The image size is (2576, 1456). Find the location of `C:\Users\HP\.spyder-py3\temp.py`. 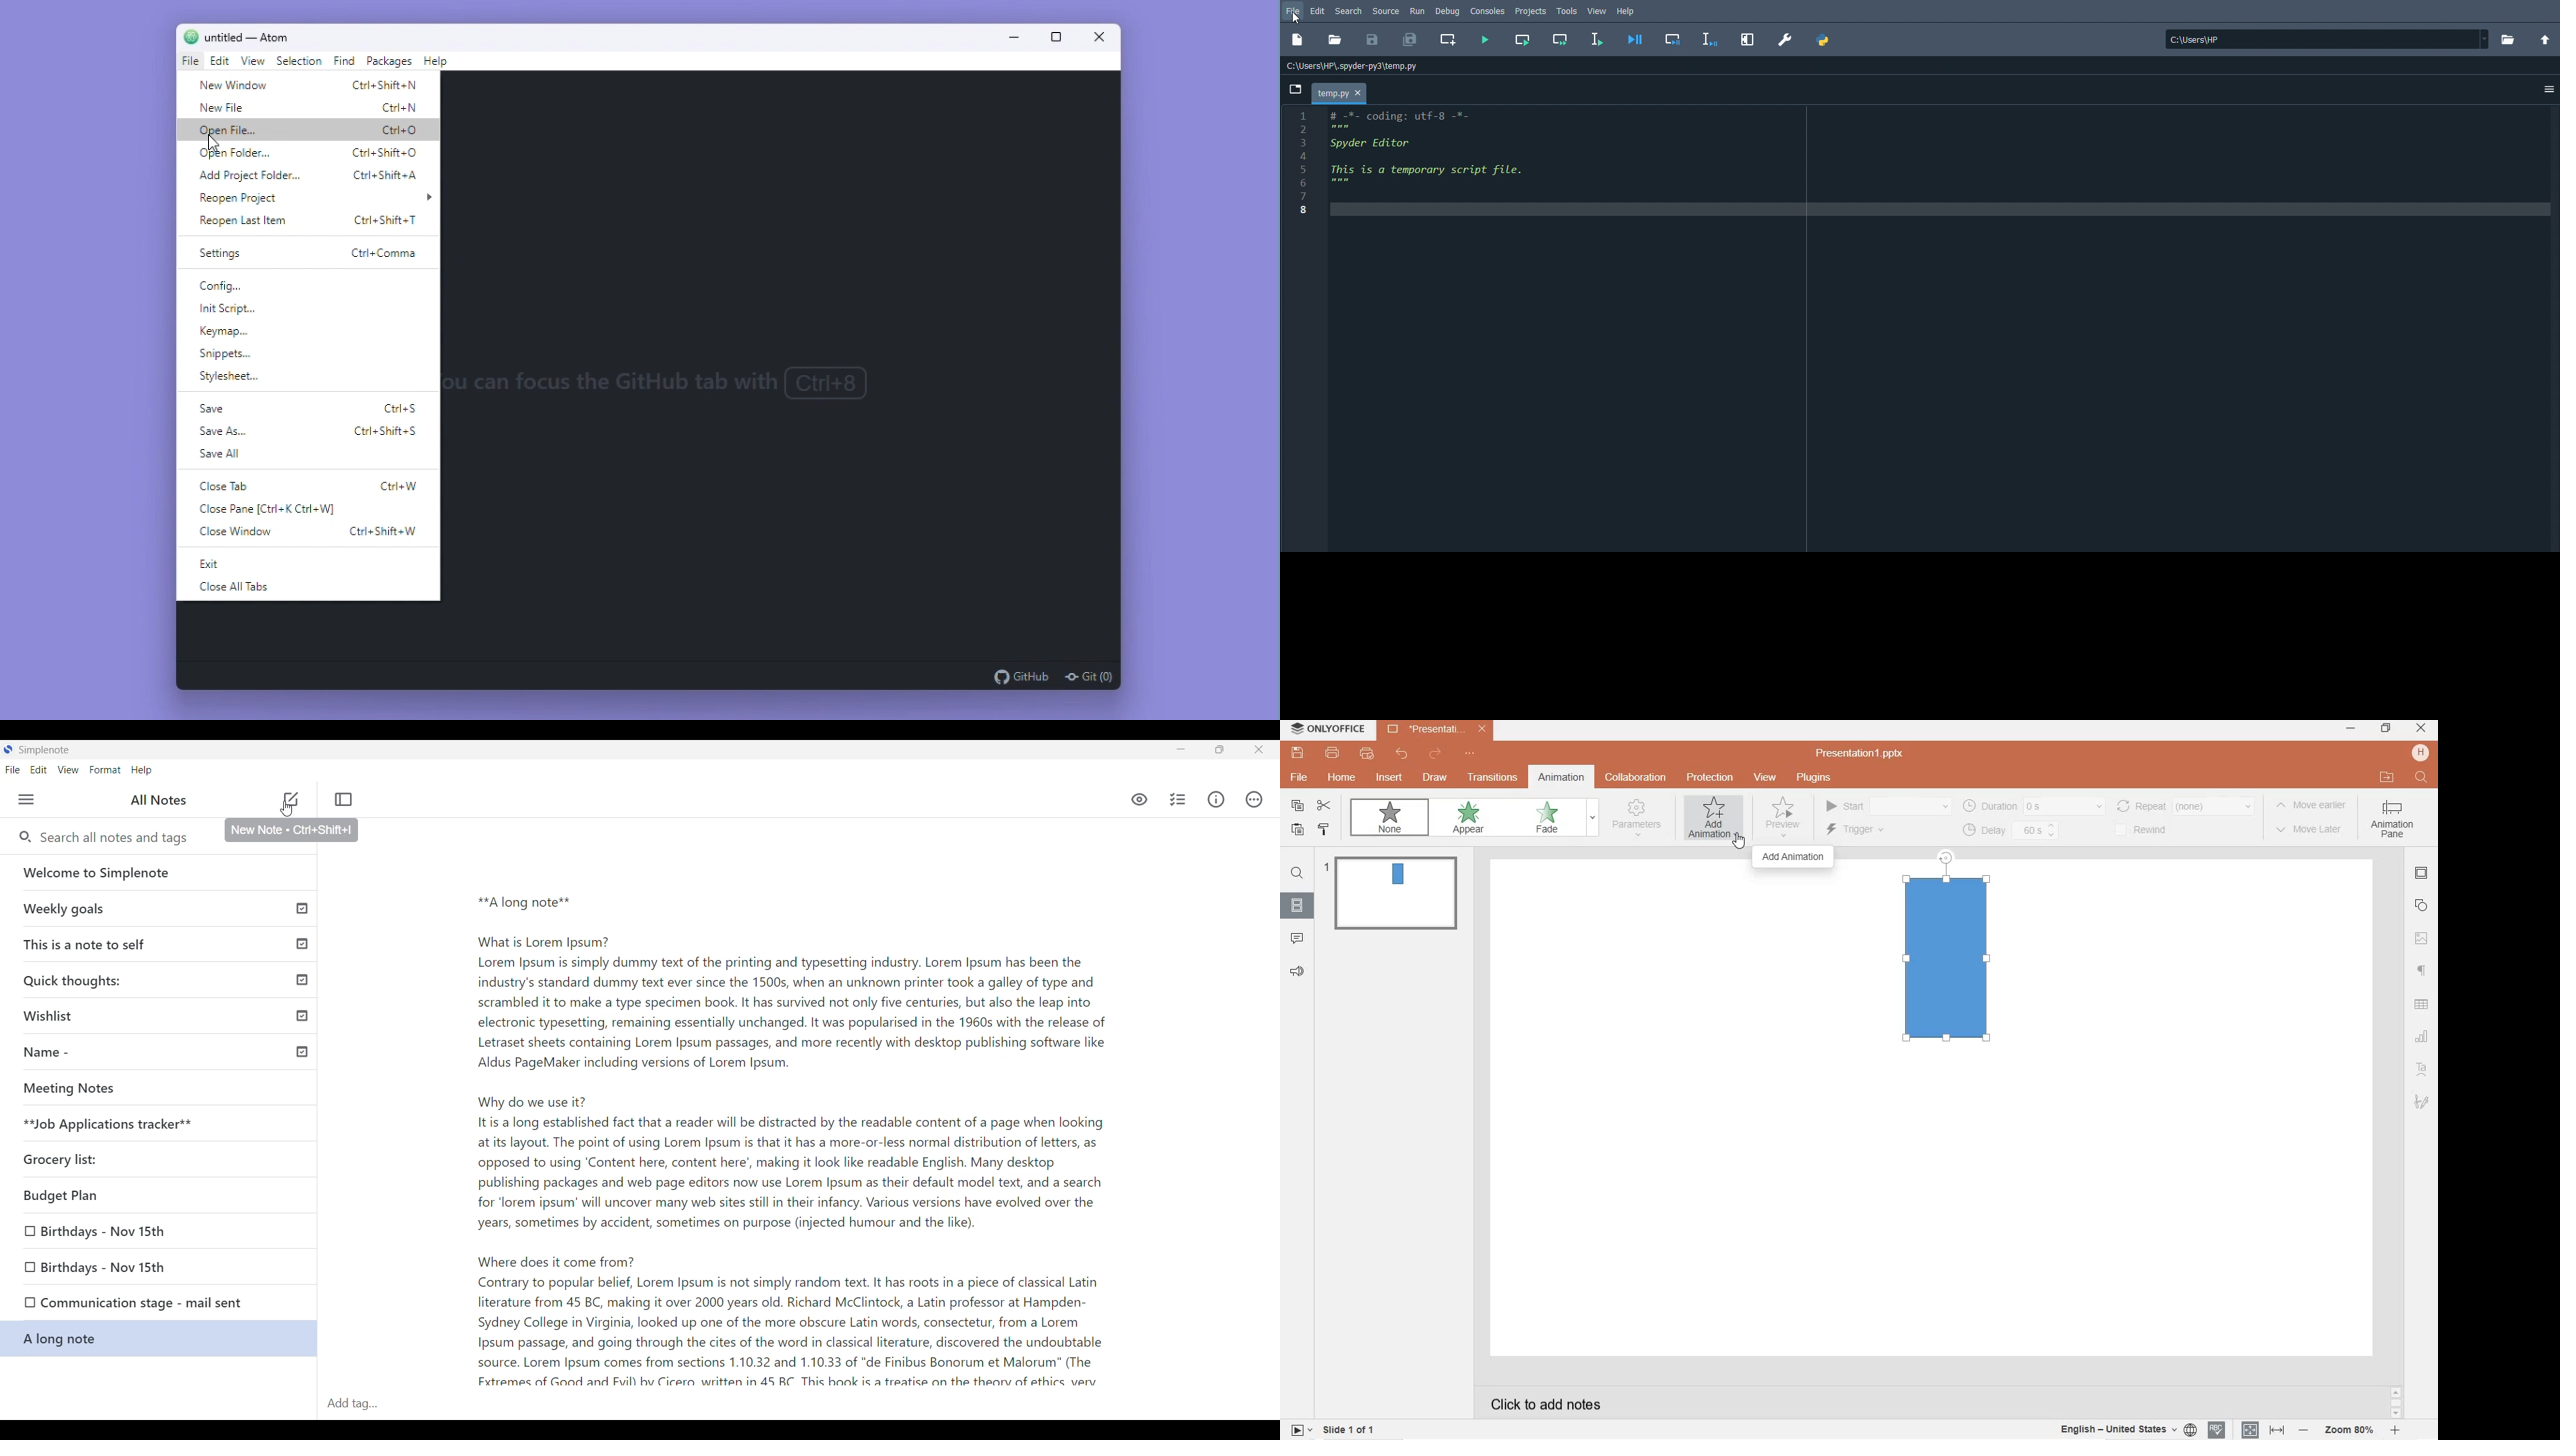

C:\Users\HP\.spyder-py3\temp.py is located at coordinates (1355, 66).